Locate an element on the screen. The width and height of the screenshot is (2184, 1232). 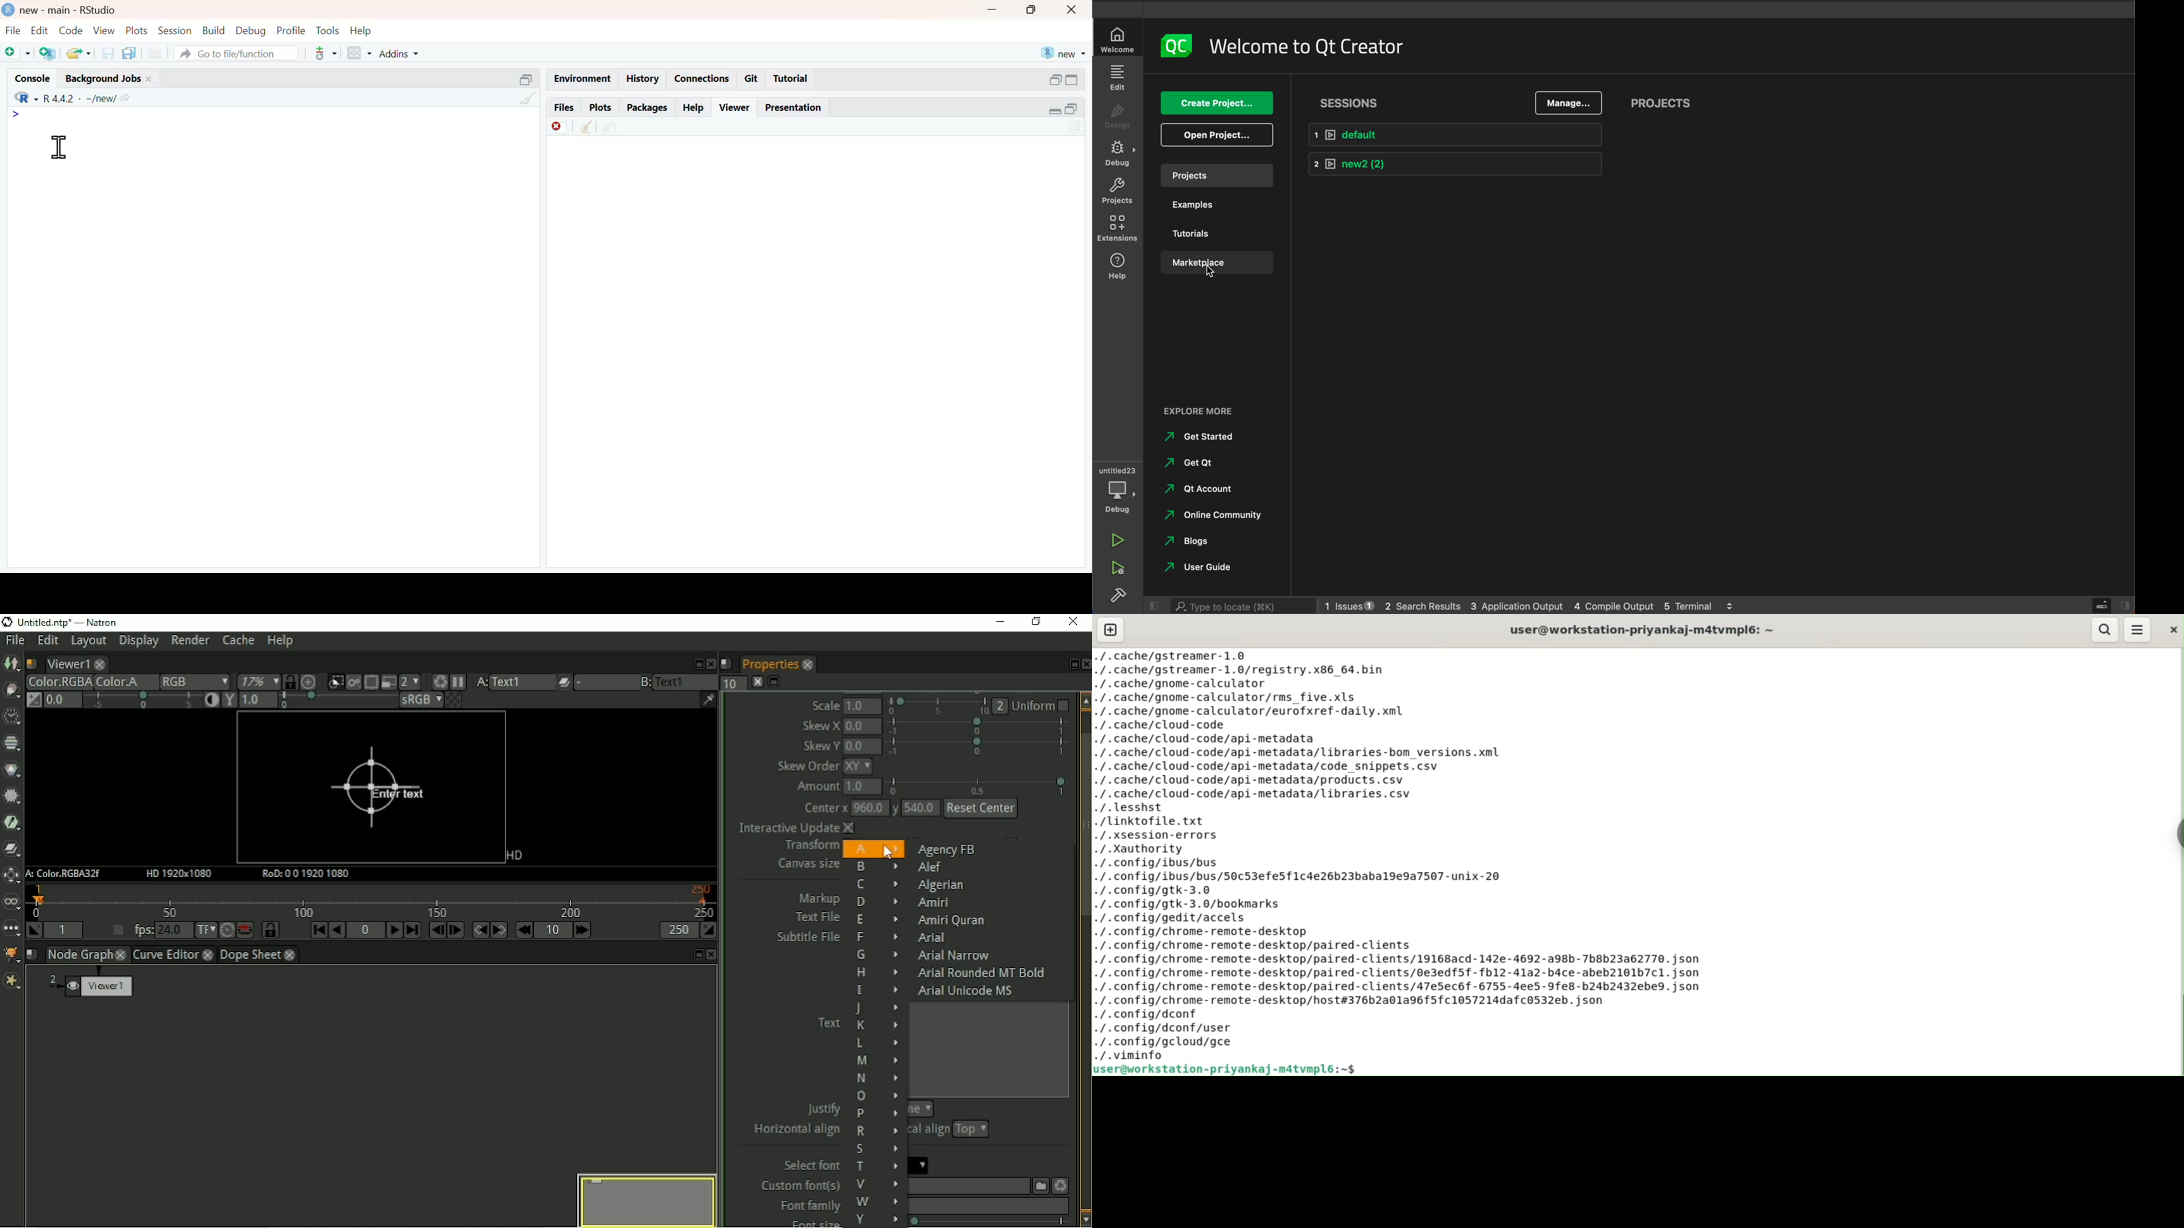
cursor is located at coordinates (60, 149).